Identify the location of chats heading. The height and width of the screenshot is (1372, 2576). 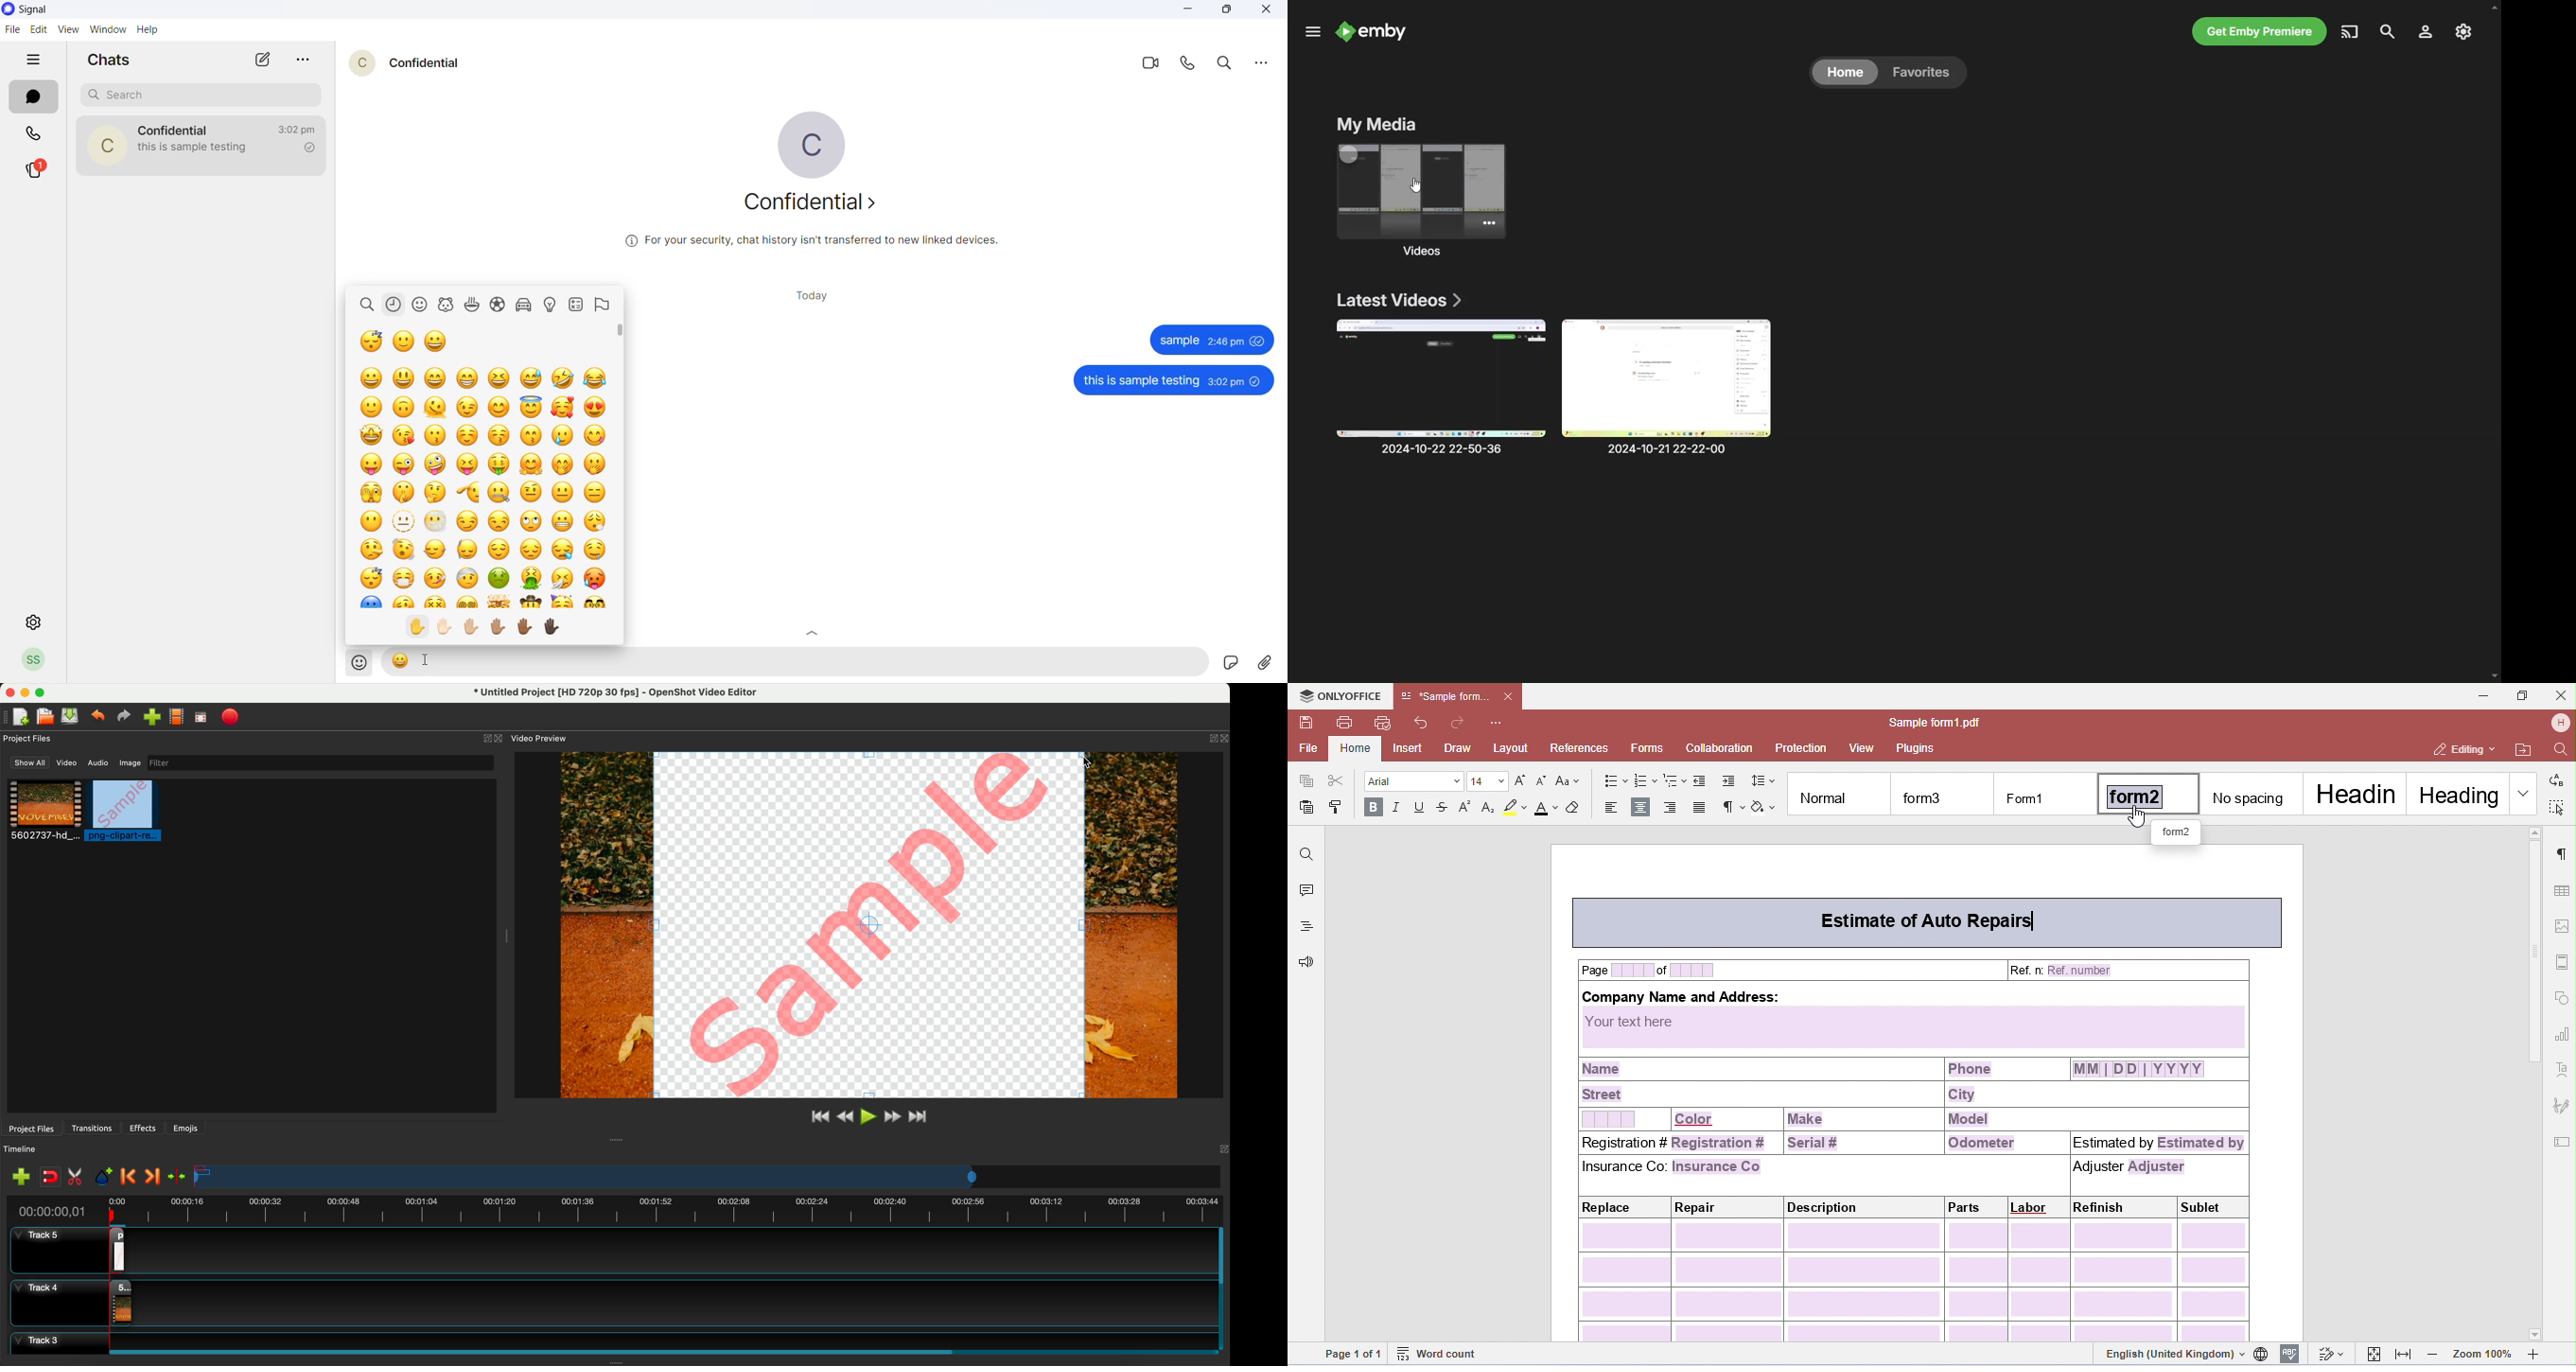
(113, 59).